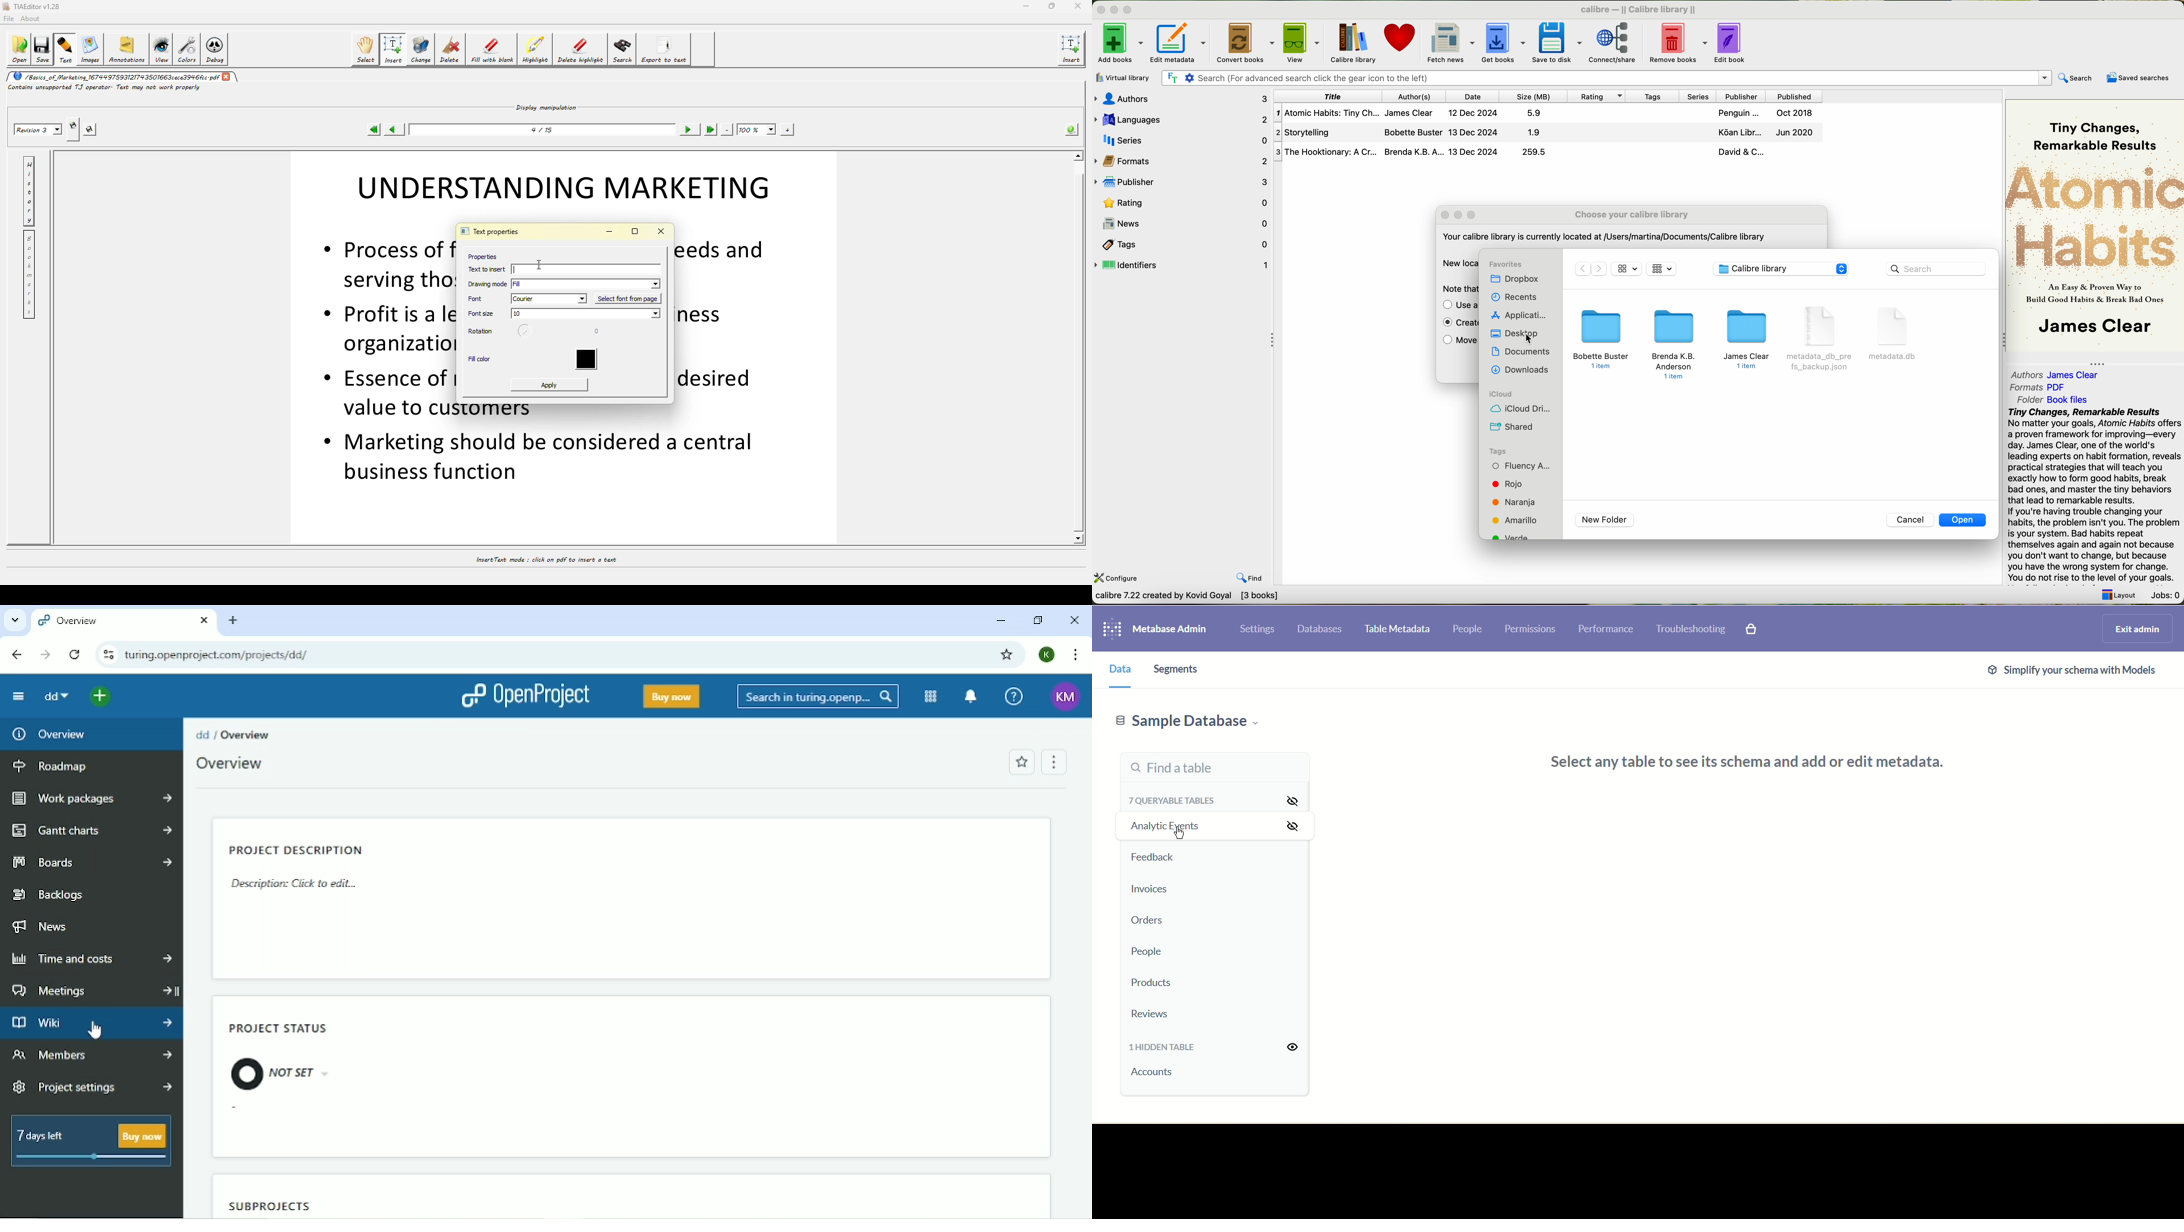 The height and width of the screenshot is (1232, 2184). I want to click on dd, so click(56, 698).